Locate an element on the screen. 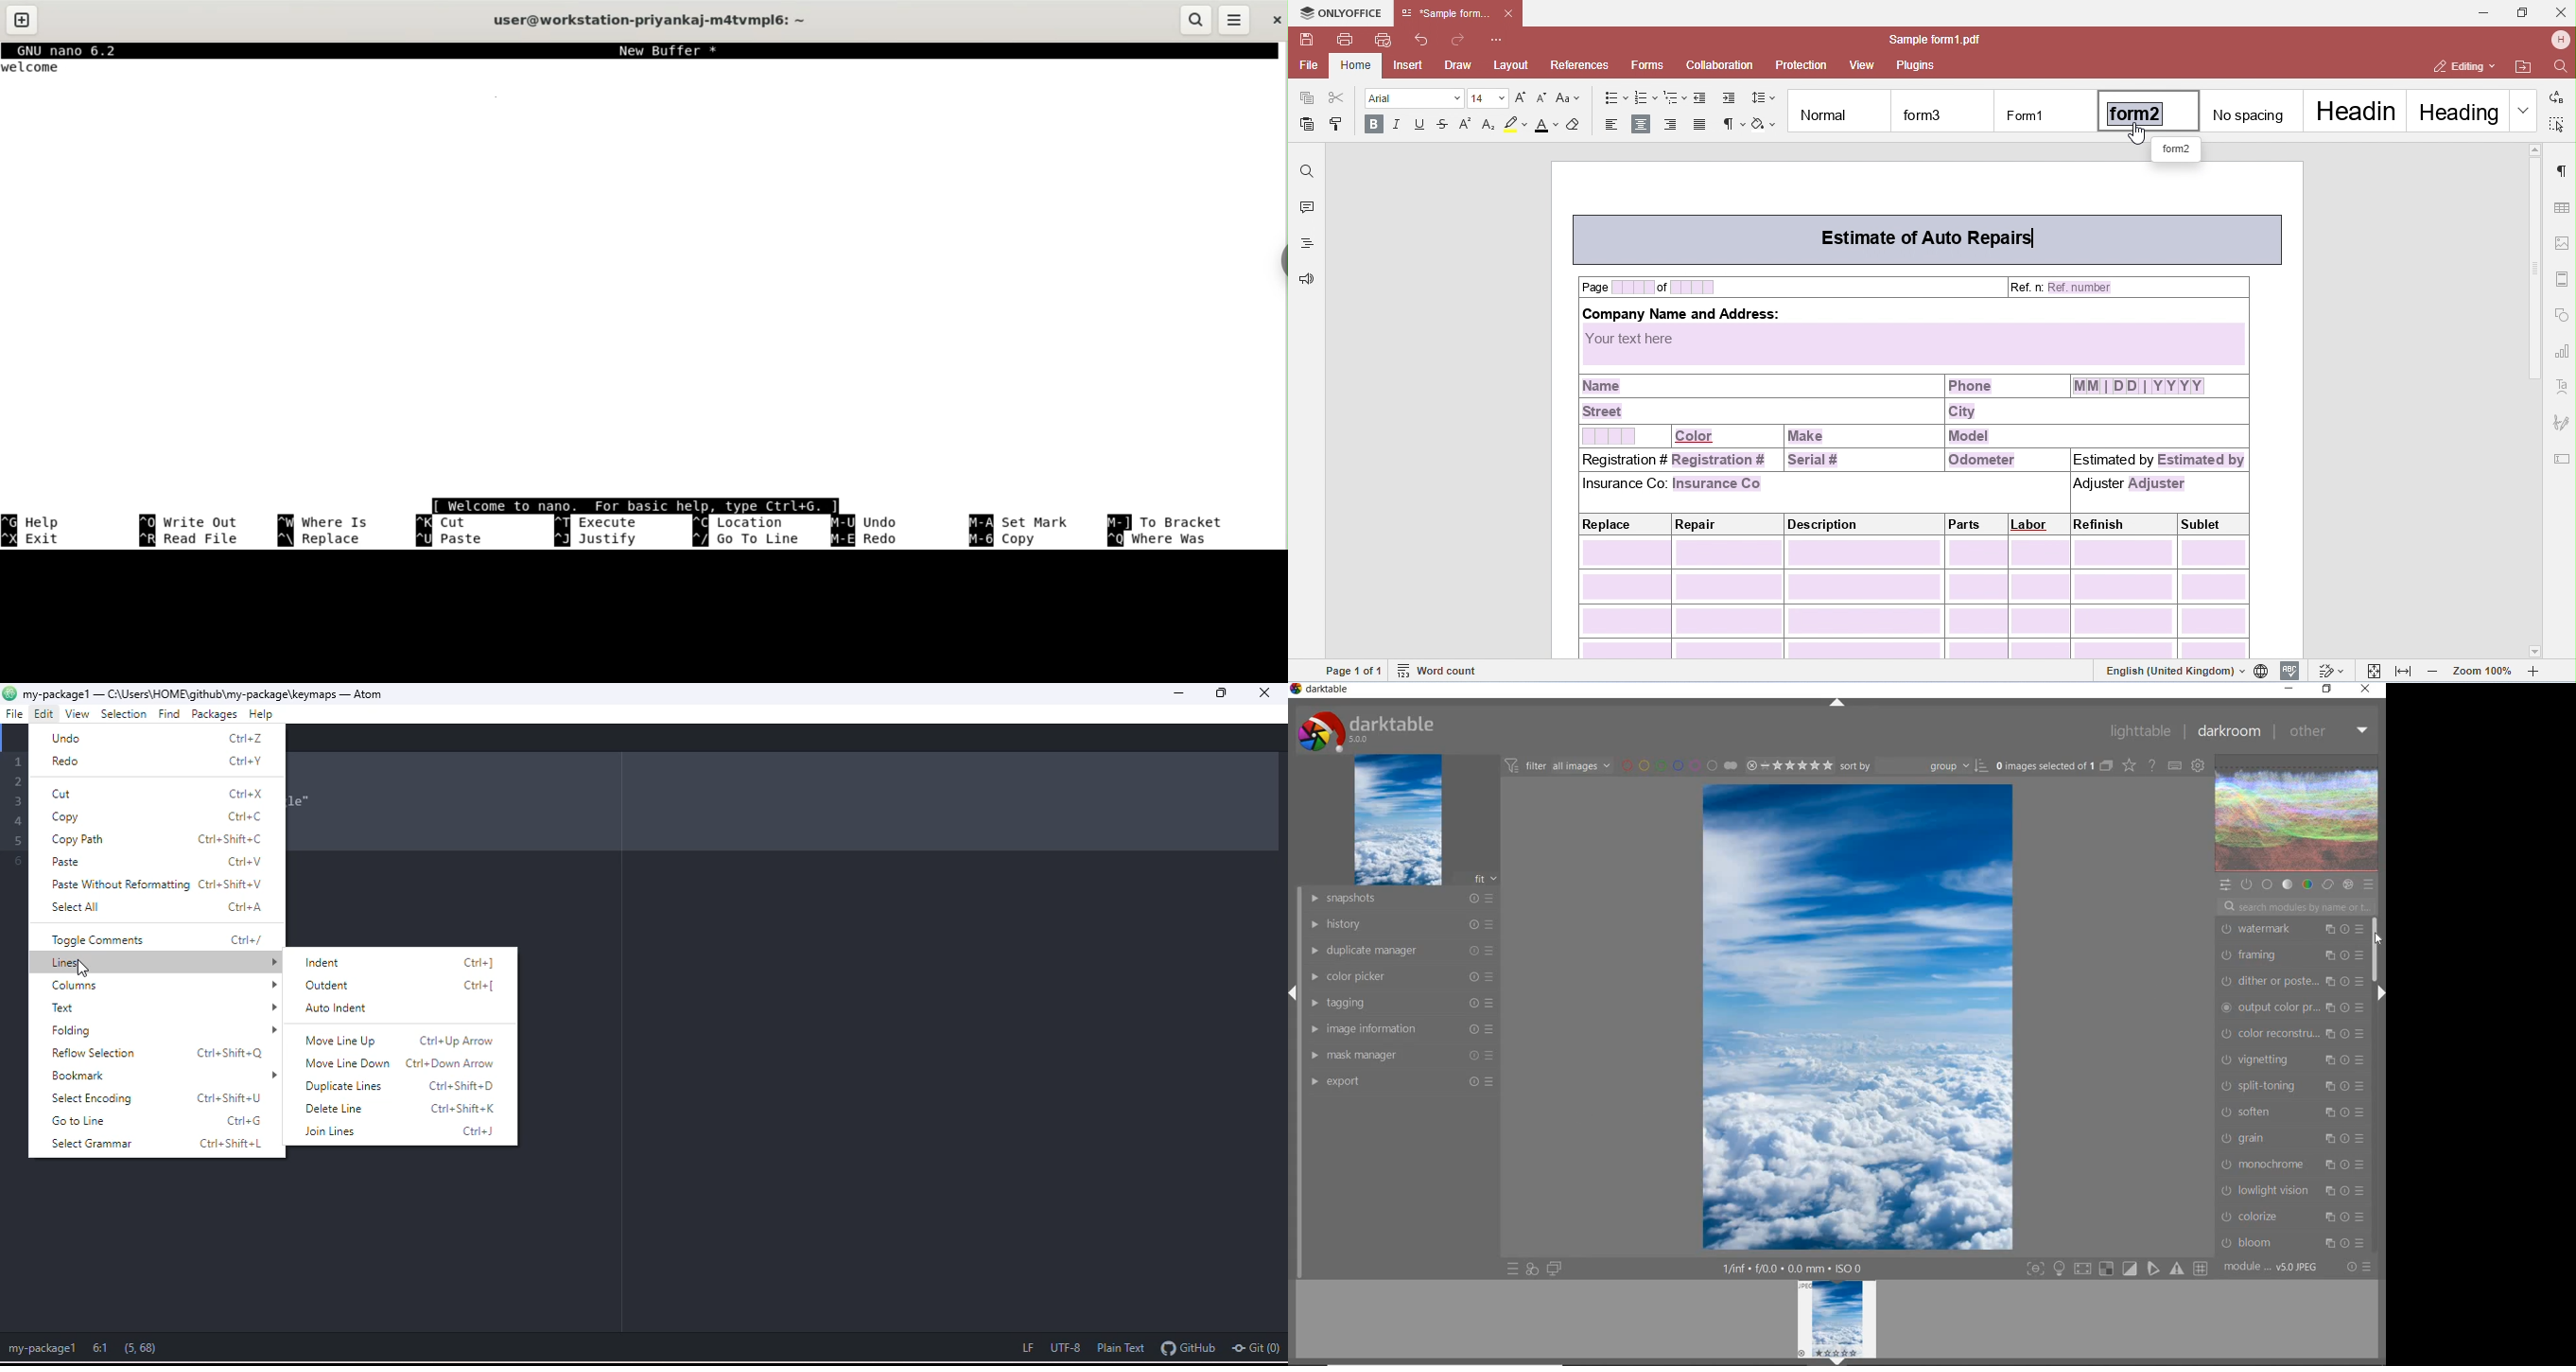  [ welcome to nano. For basic help, type Ctrl+G. |] is located at coordinates (635, 505).